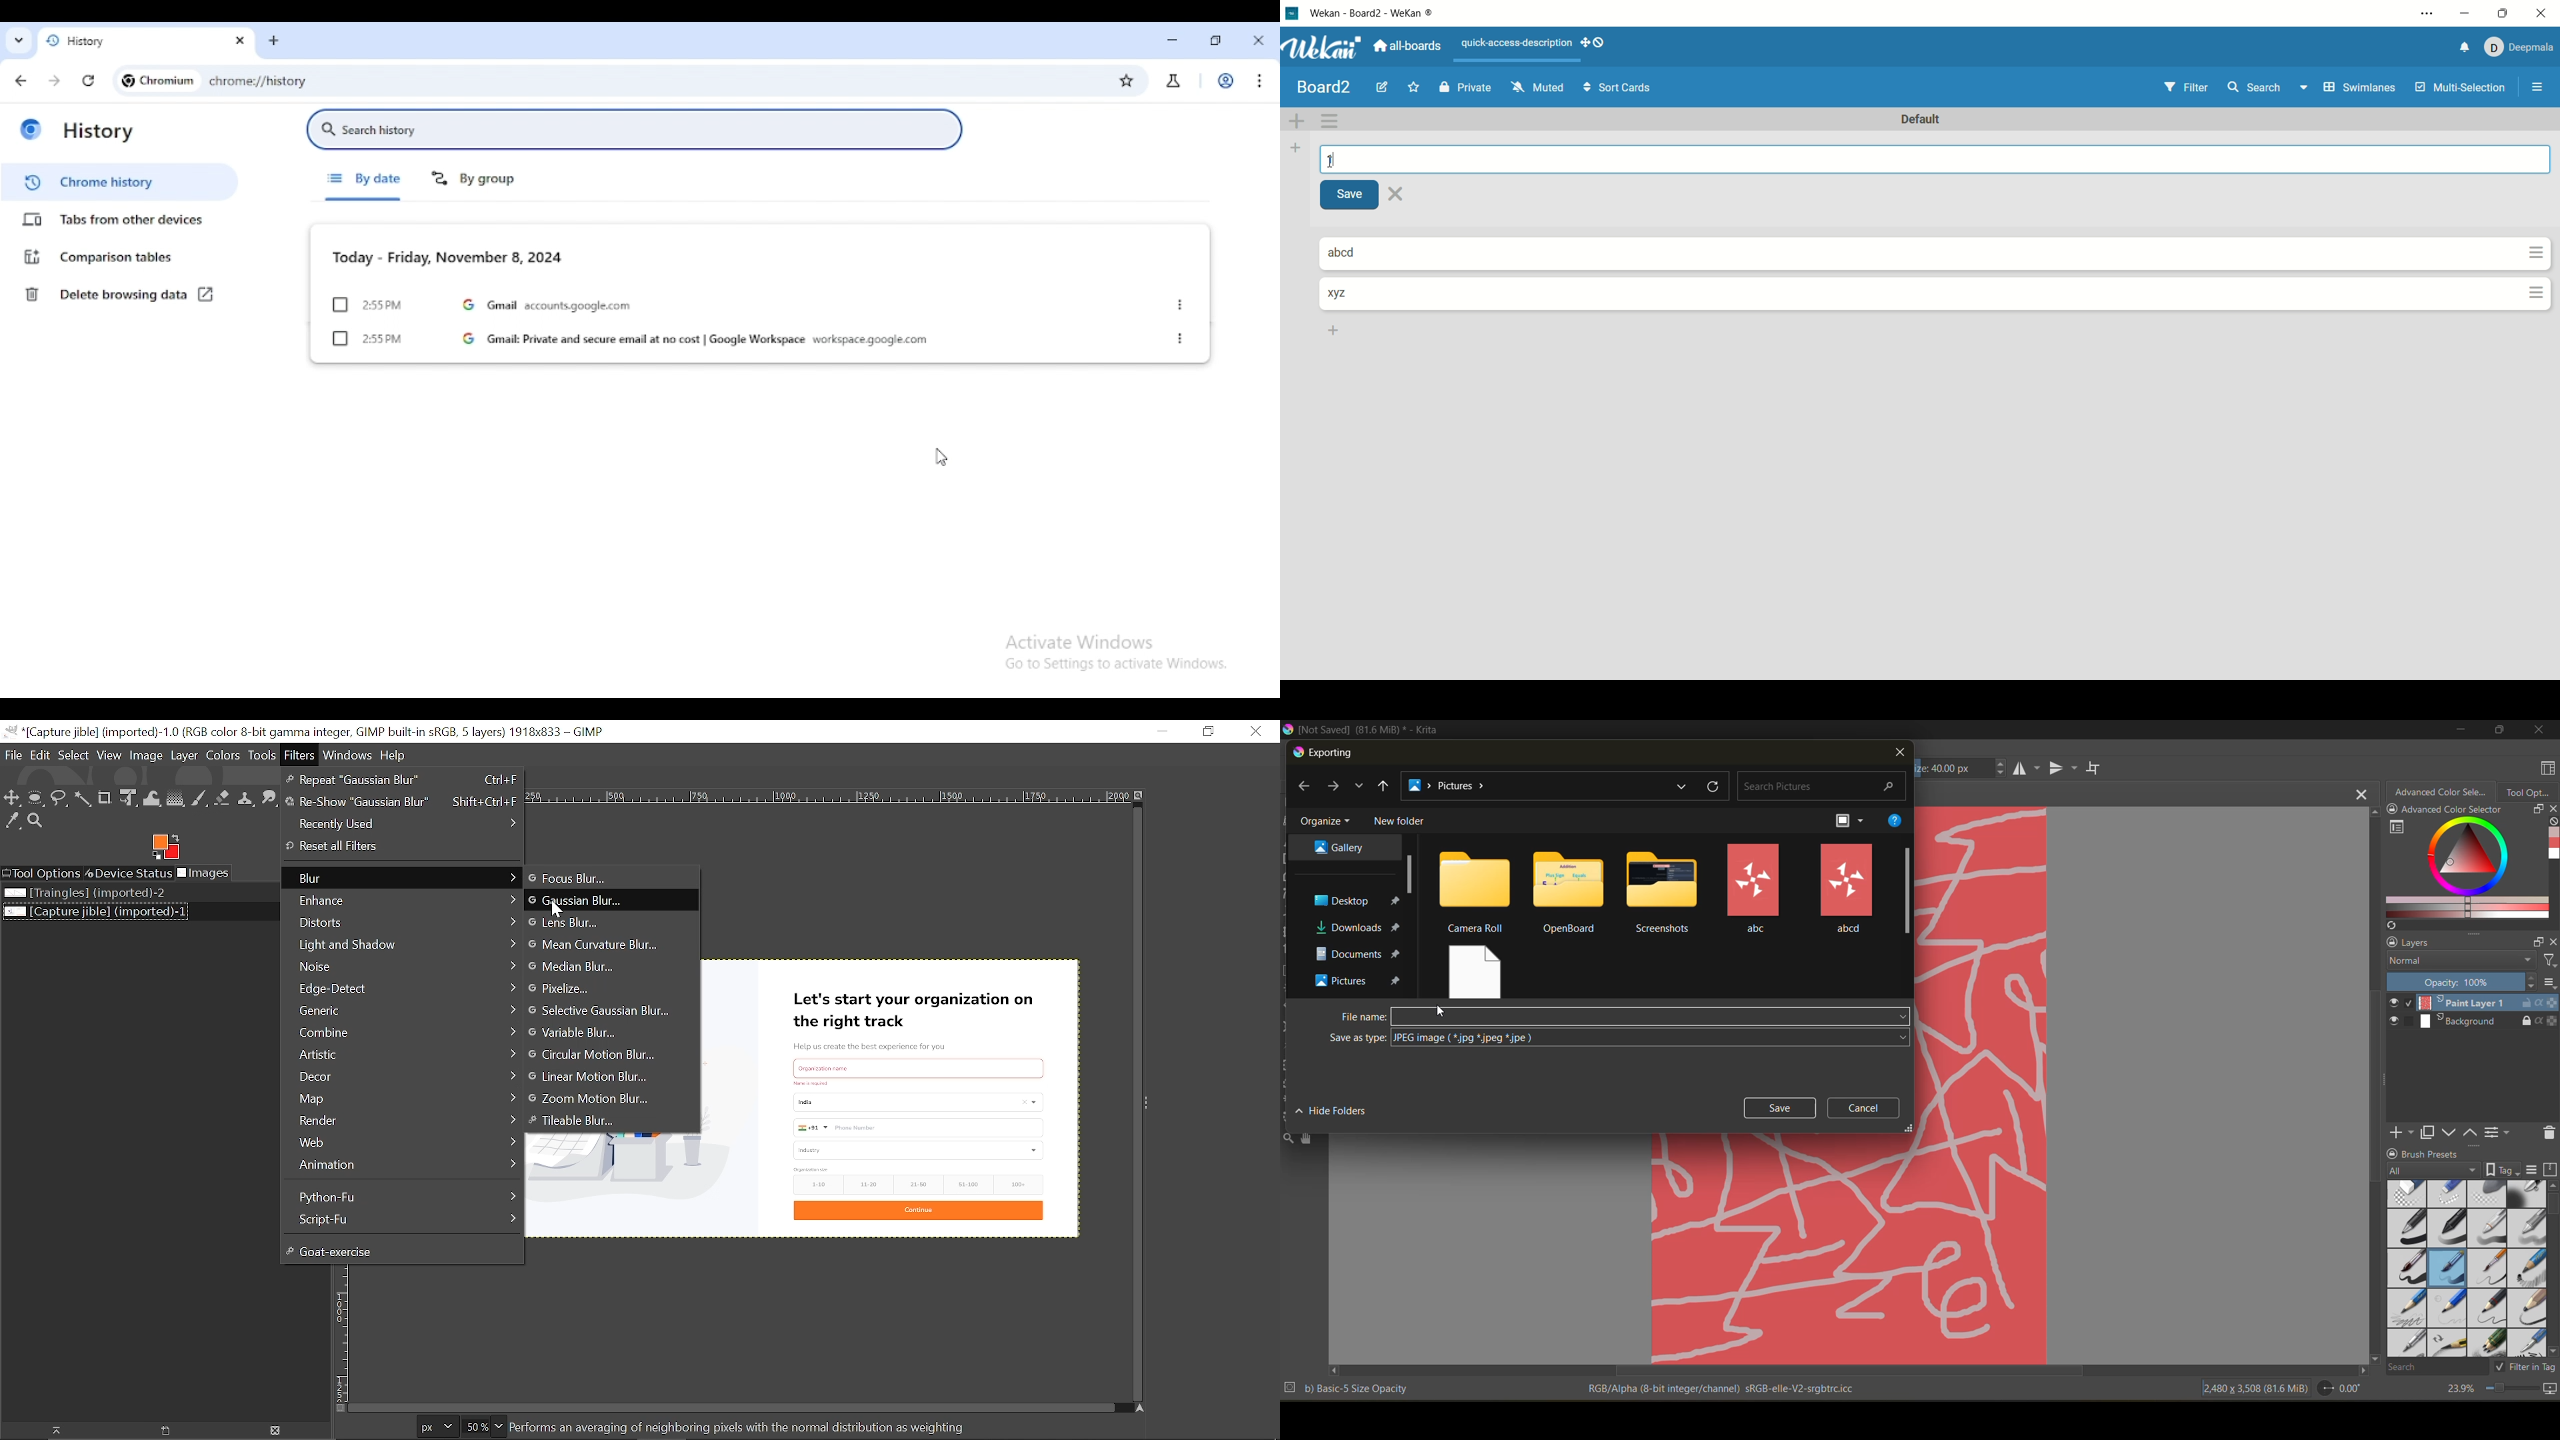 The height and width of the screenshot is (1456, 2576). Describe the element at coordinates (1182, 338) in the screenshot. I see `actions` at that location.